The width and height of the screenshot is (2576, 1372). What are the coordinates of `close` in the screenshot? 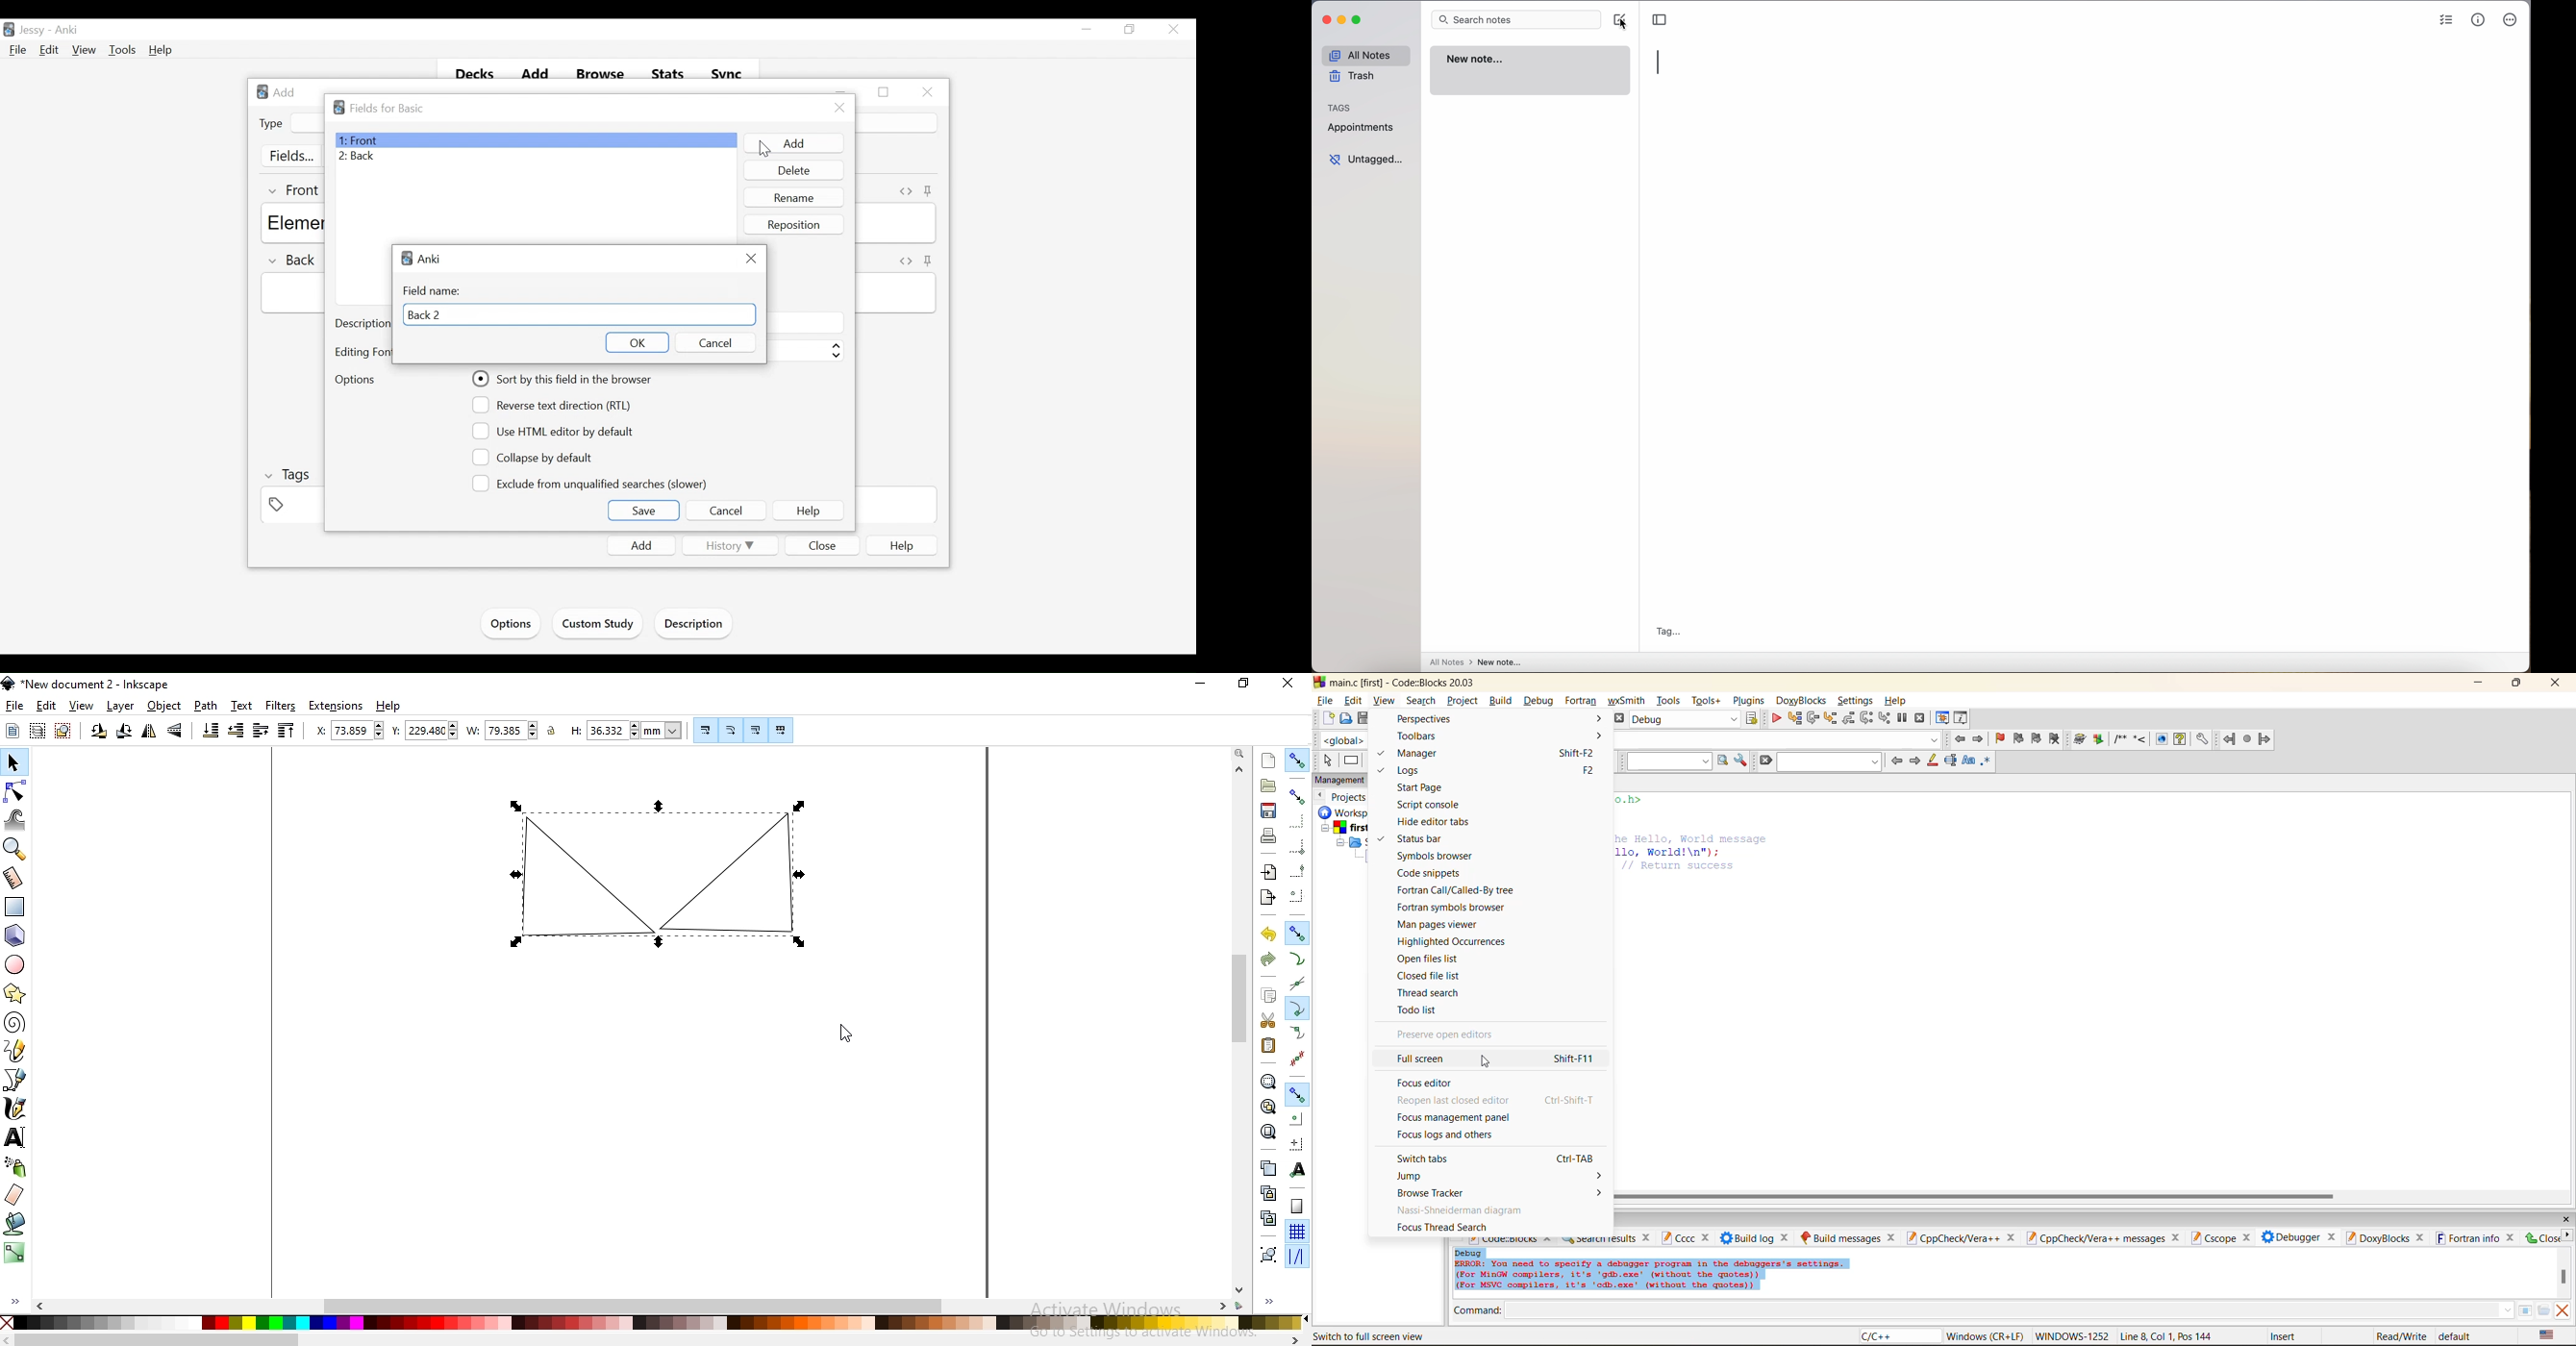 It's located at (1286, 681).